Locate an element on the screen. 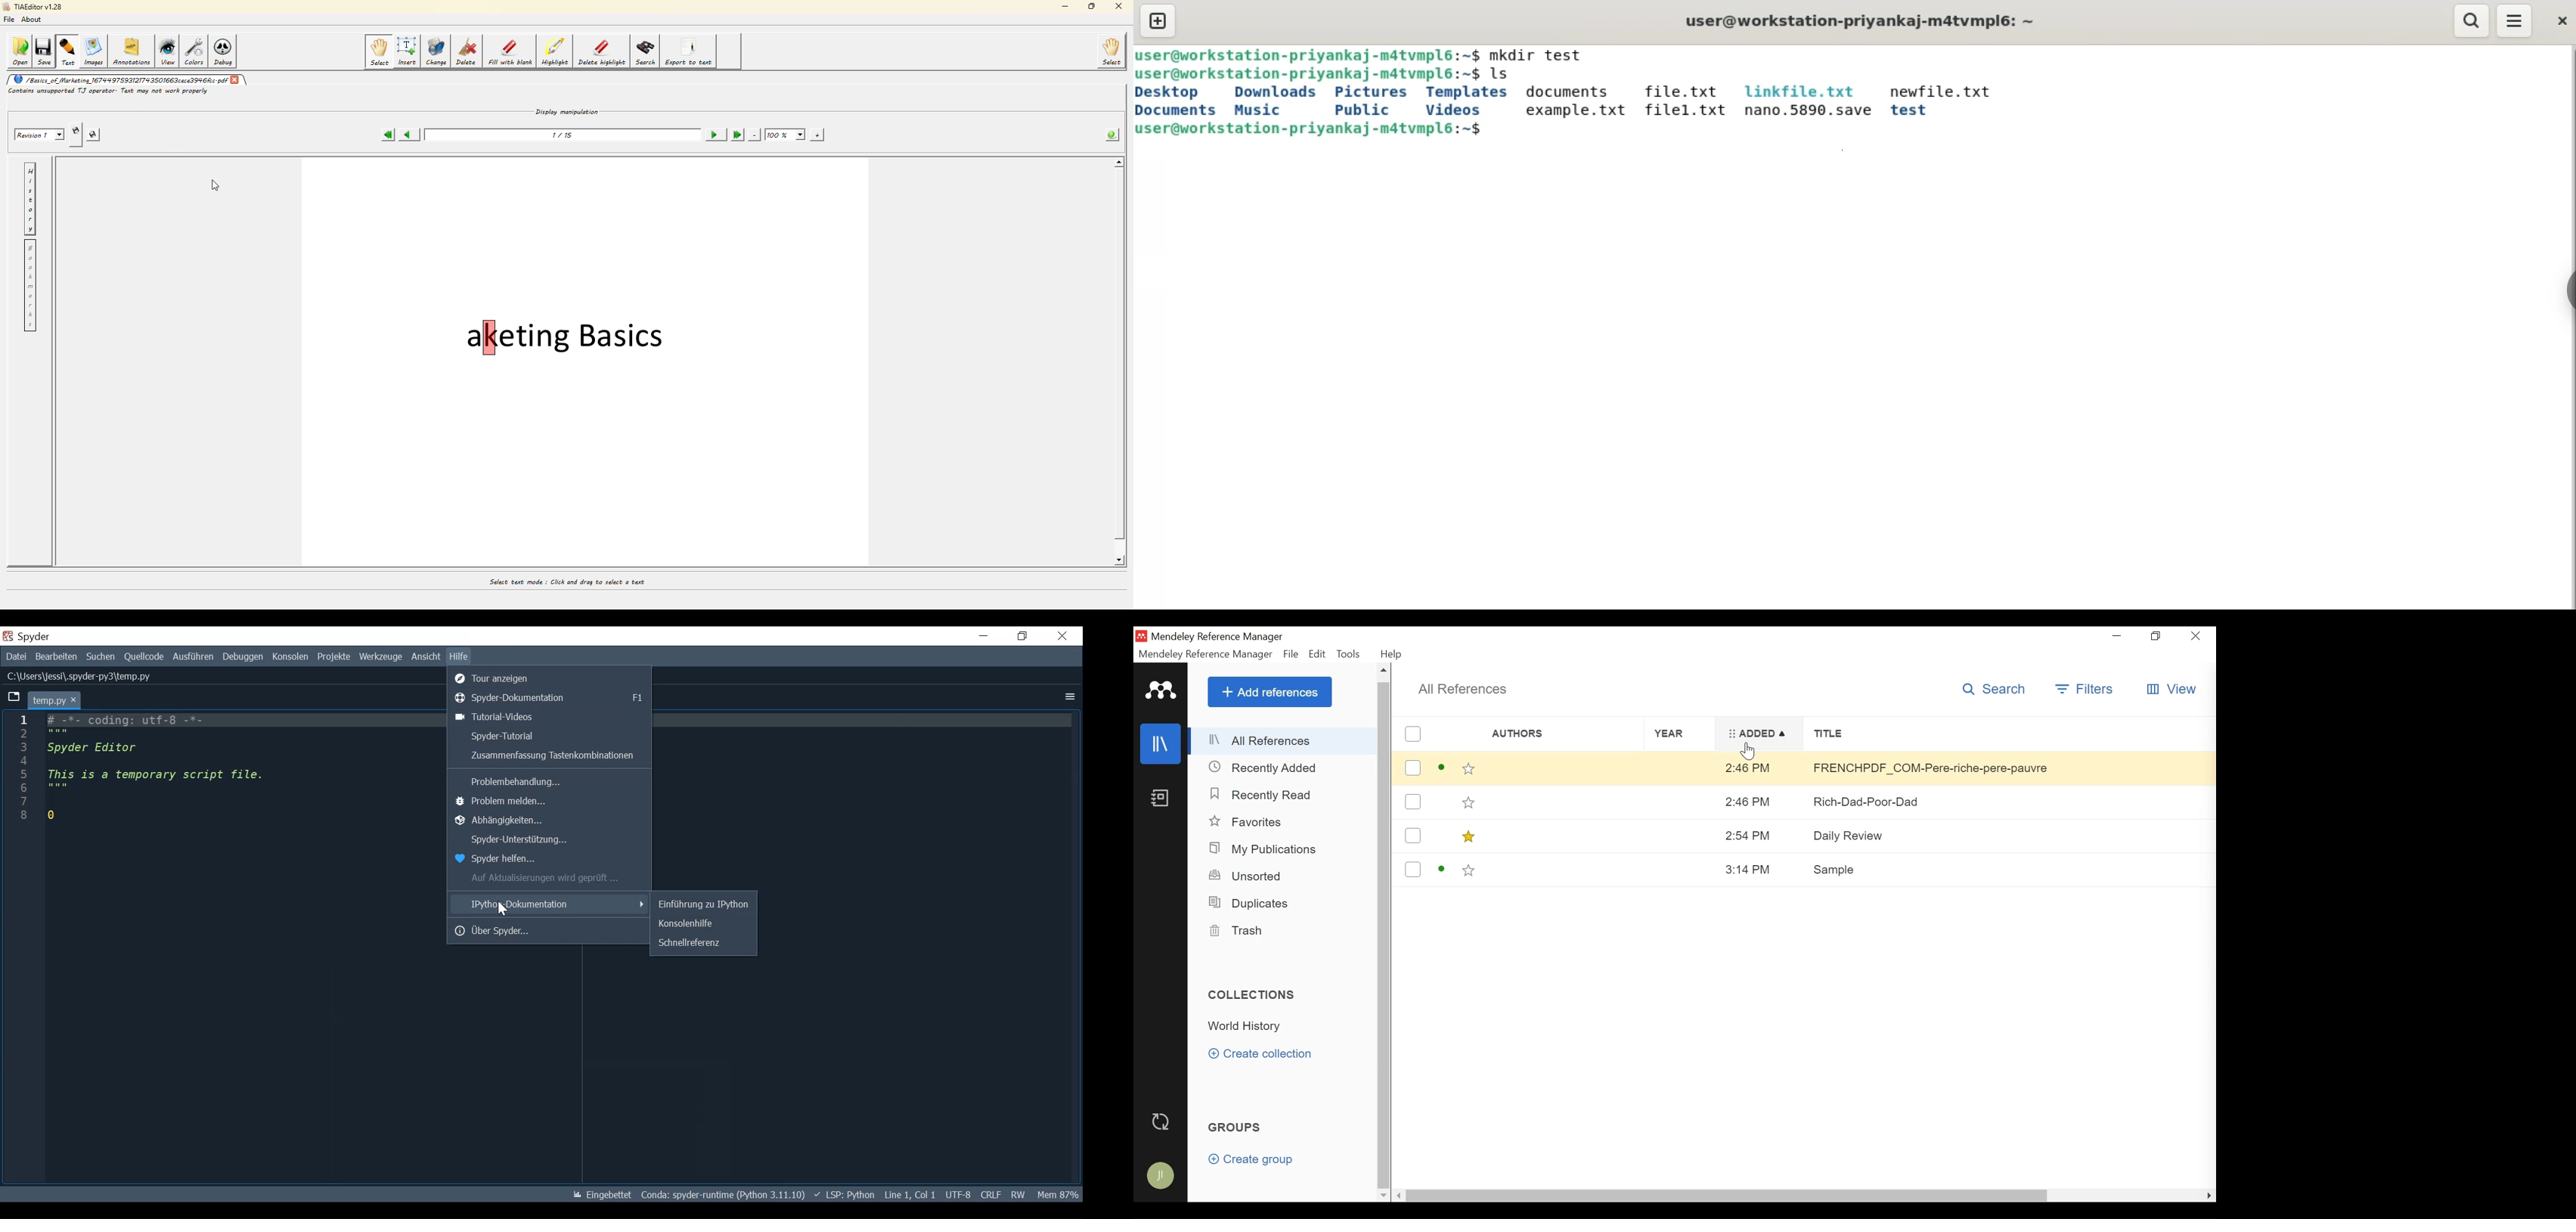  Filter is located at coordinates (2085, 691).